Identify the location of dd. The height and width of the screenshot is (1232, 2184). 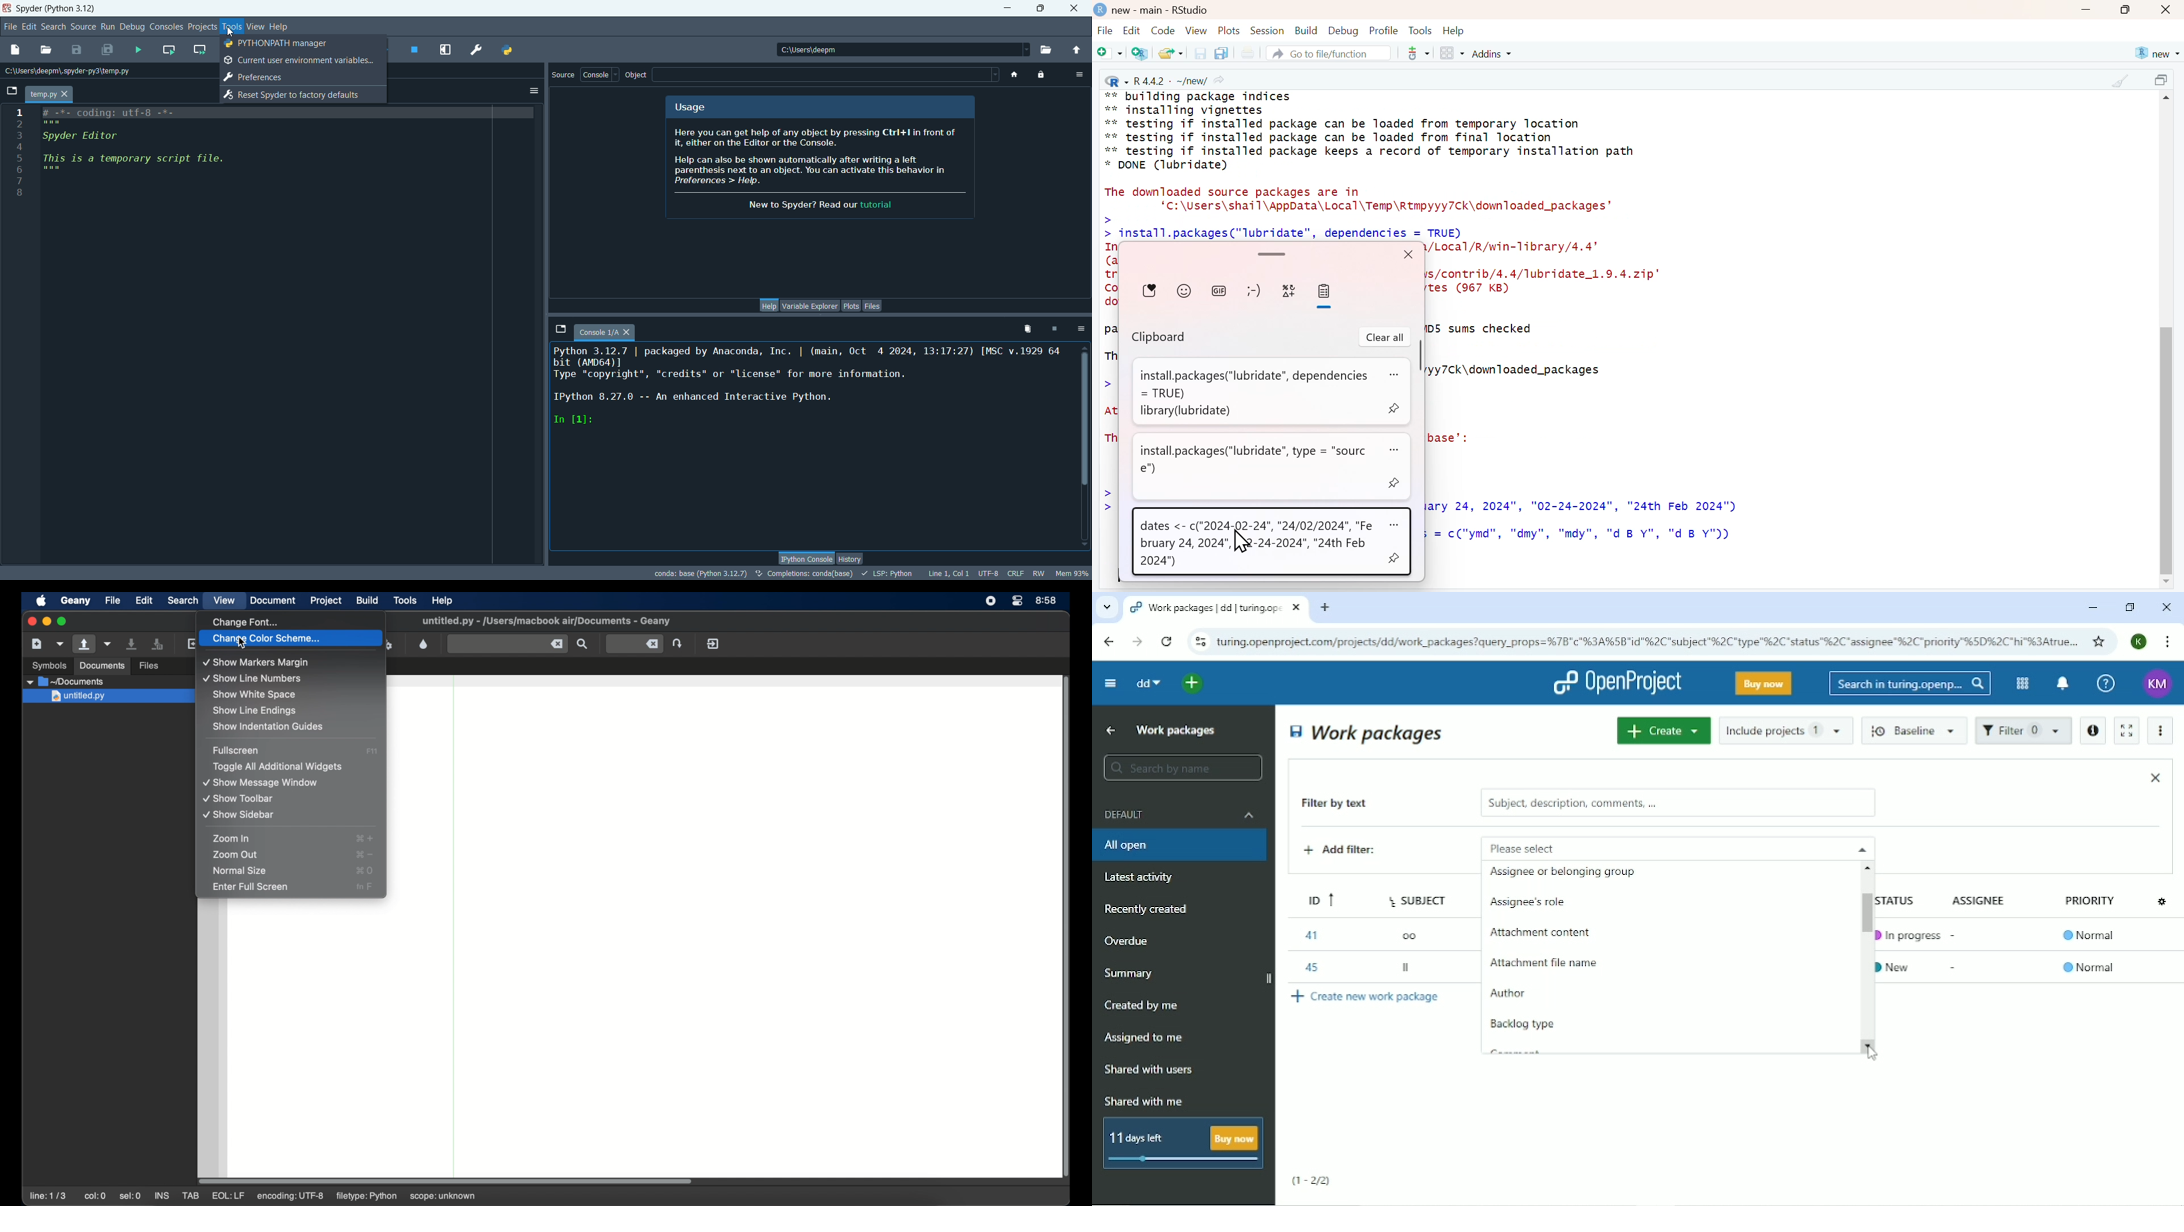
(1147, 683).